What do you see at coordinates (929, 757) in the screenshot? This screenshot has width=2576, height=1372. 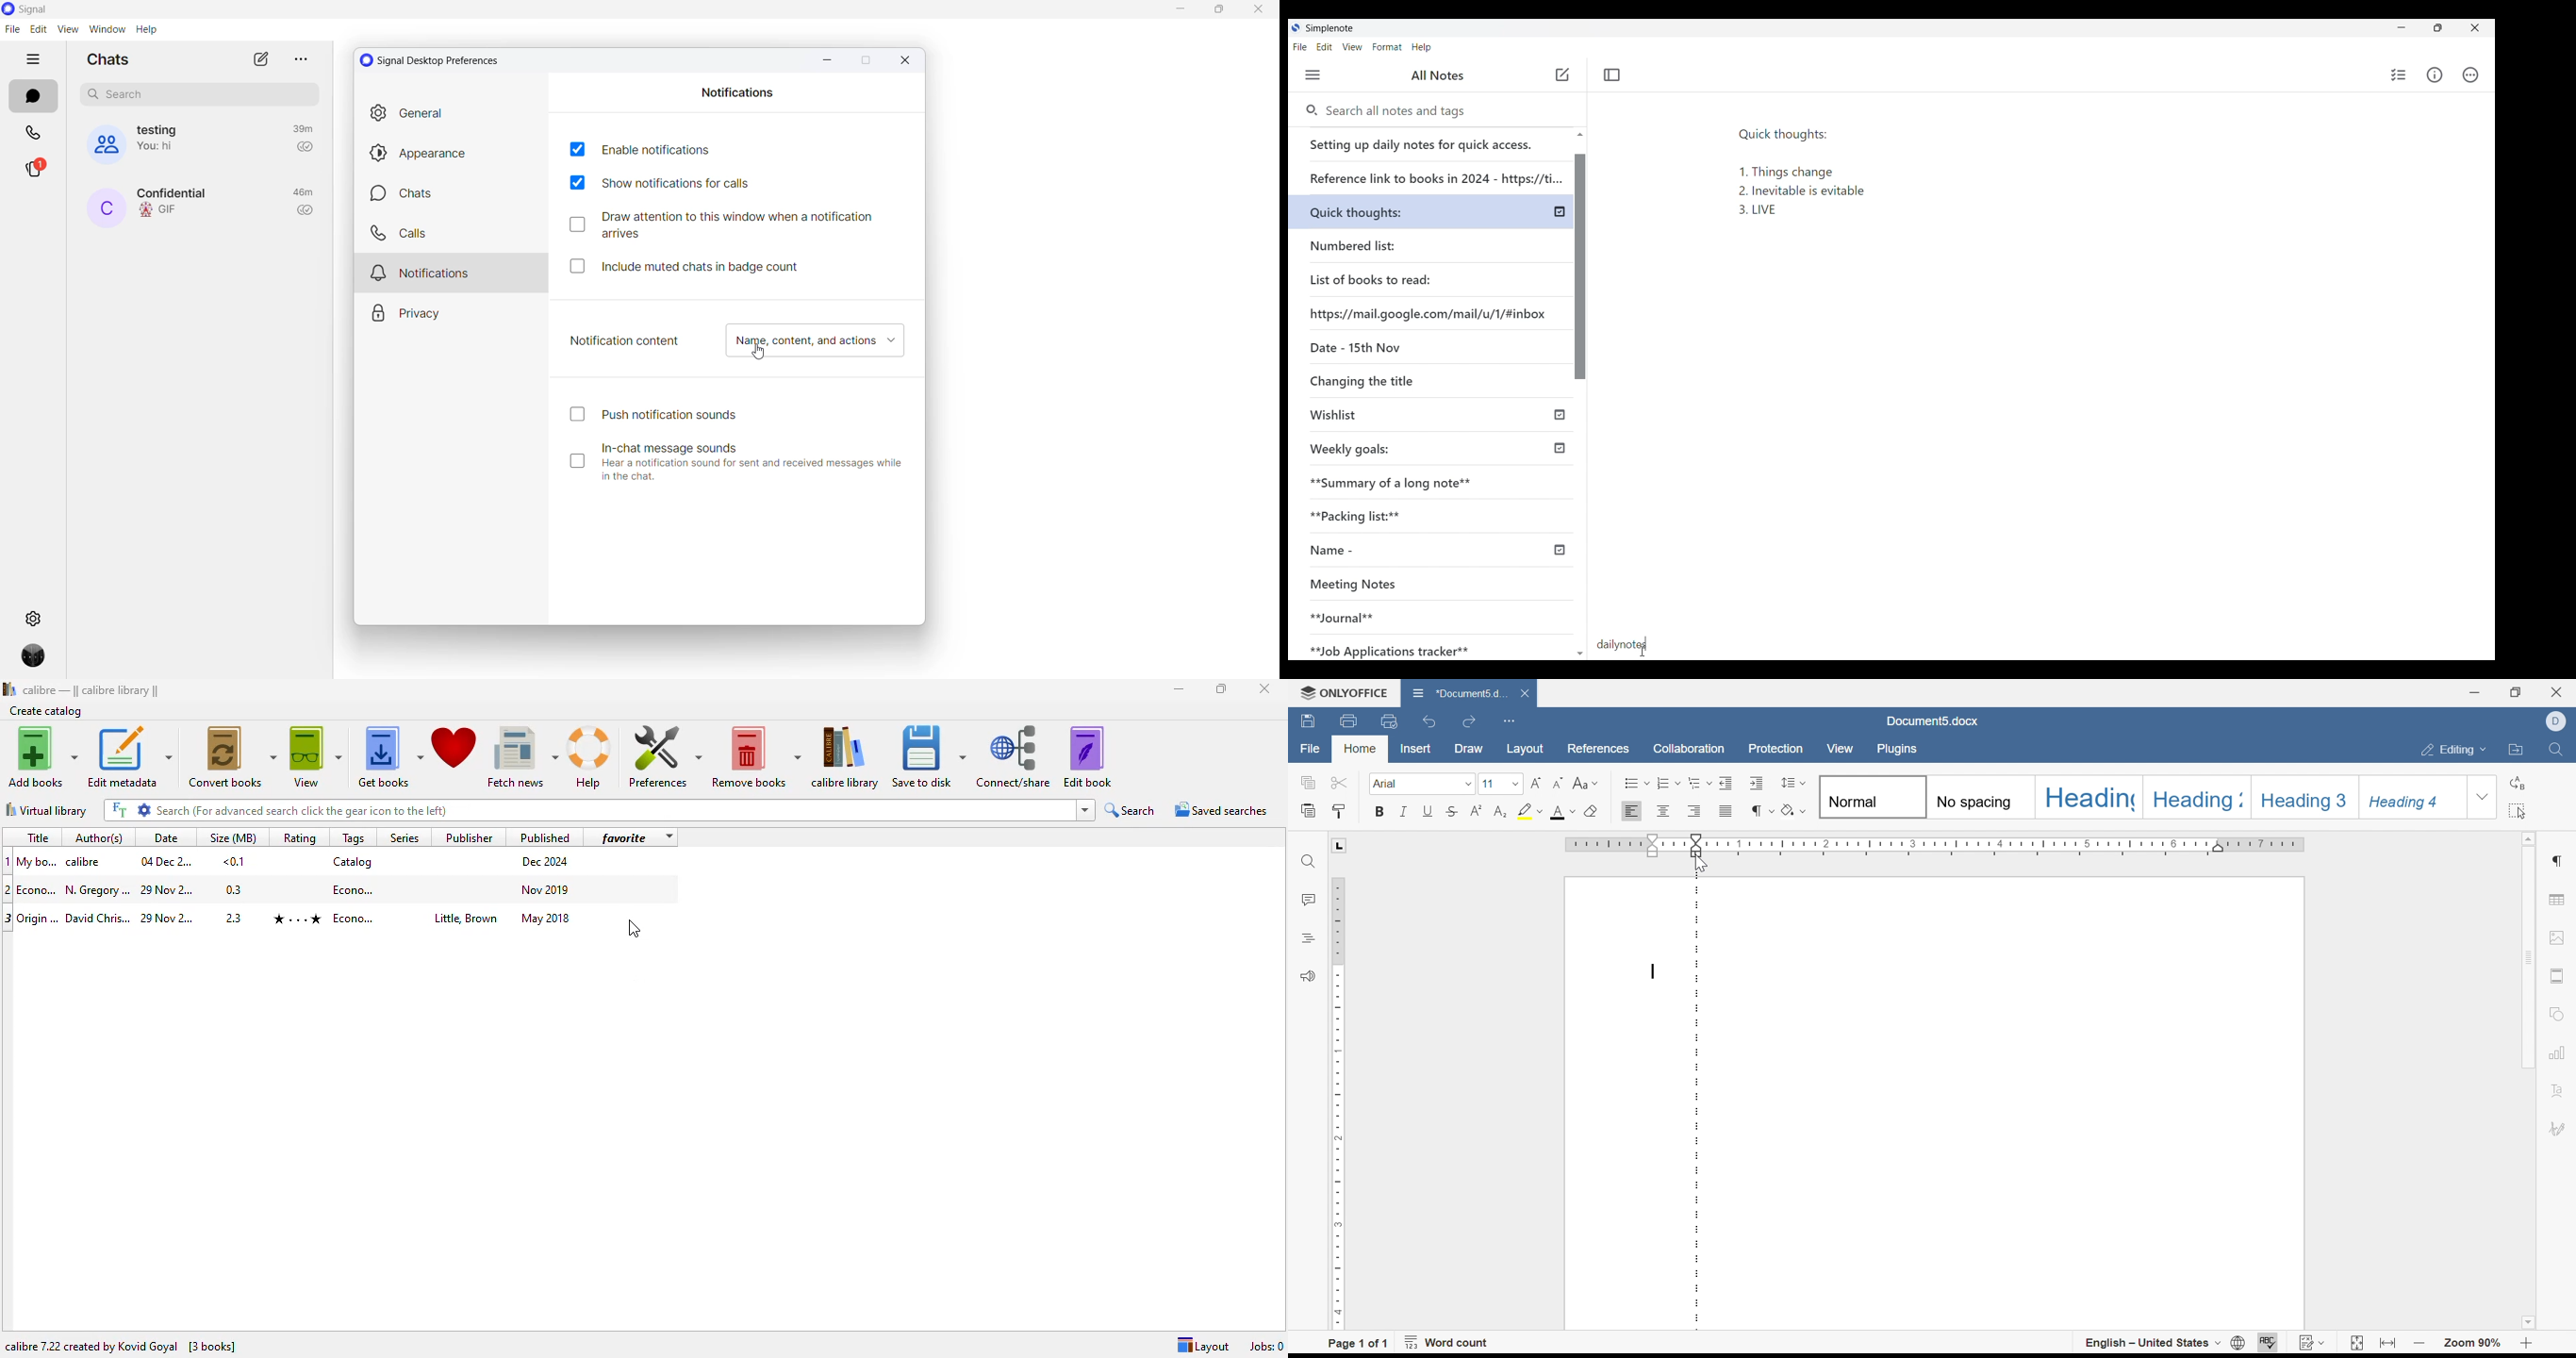 I see `save to disk` at bounding box center [929, 757].